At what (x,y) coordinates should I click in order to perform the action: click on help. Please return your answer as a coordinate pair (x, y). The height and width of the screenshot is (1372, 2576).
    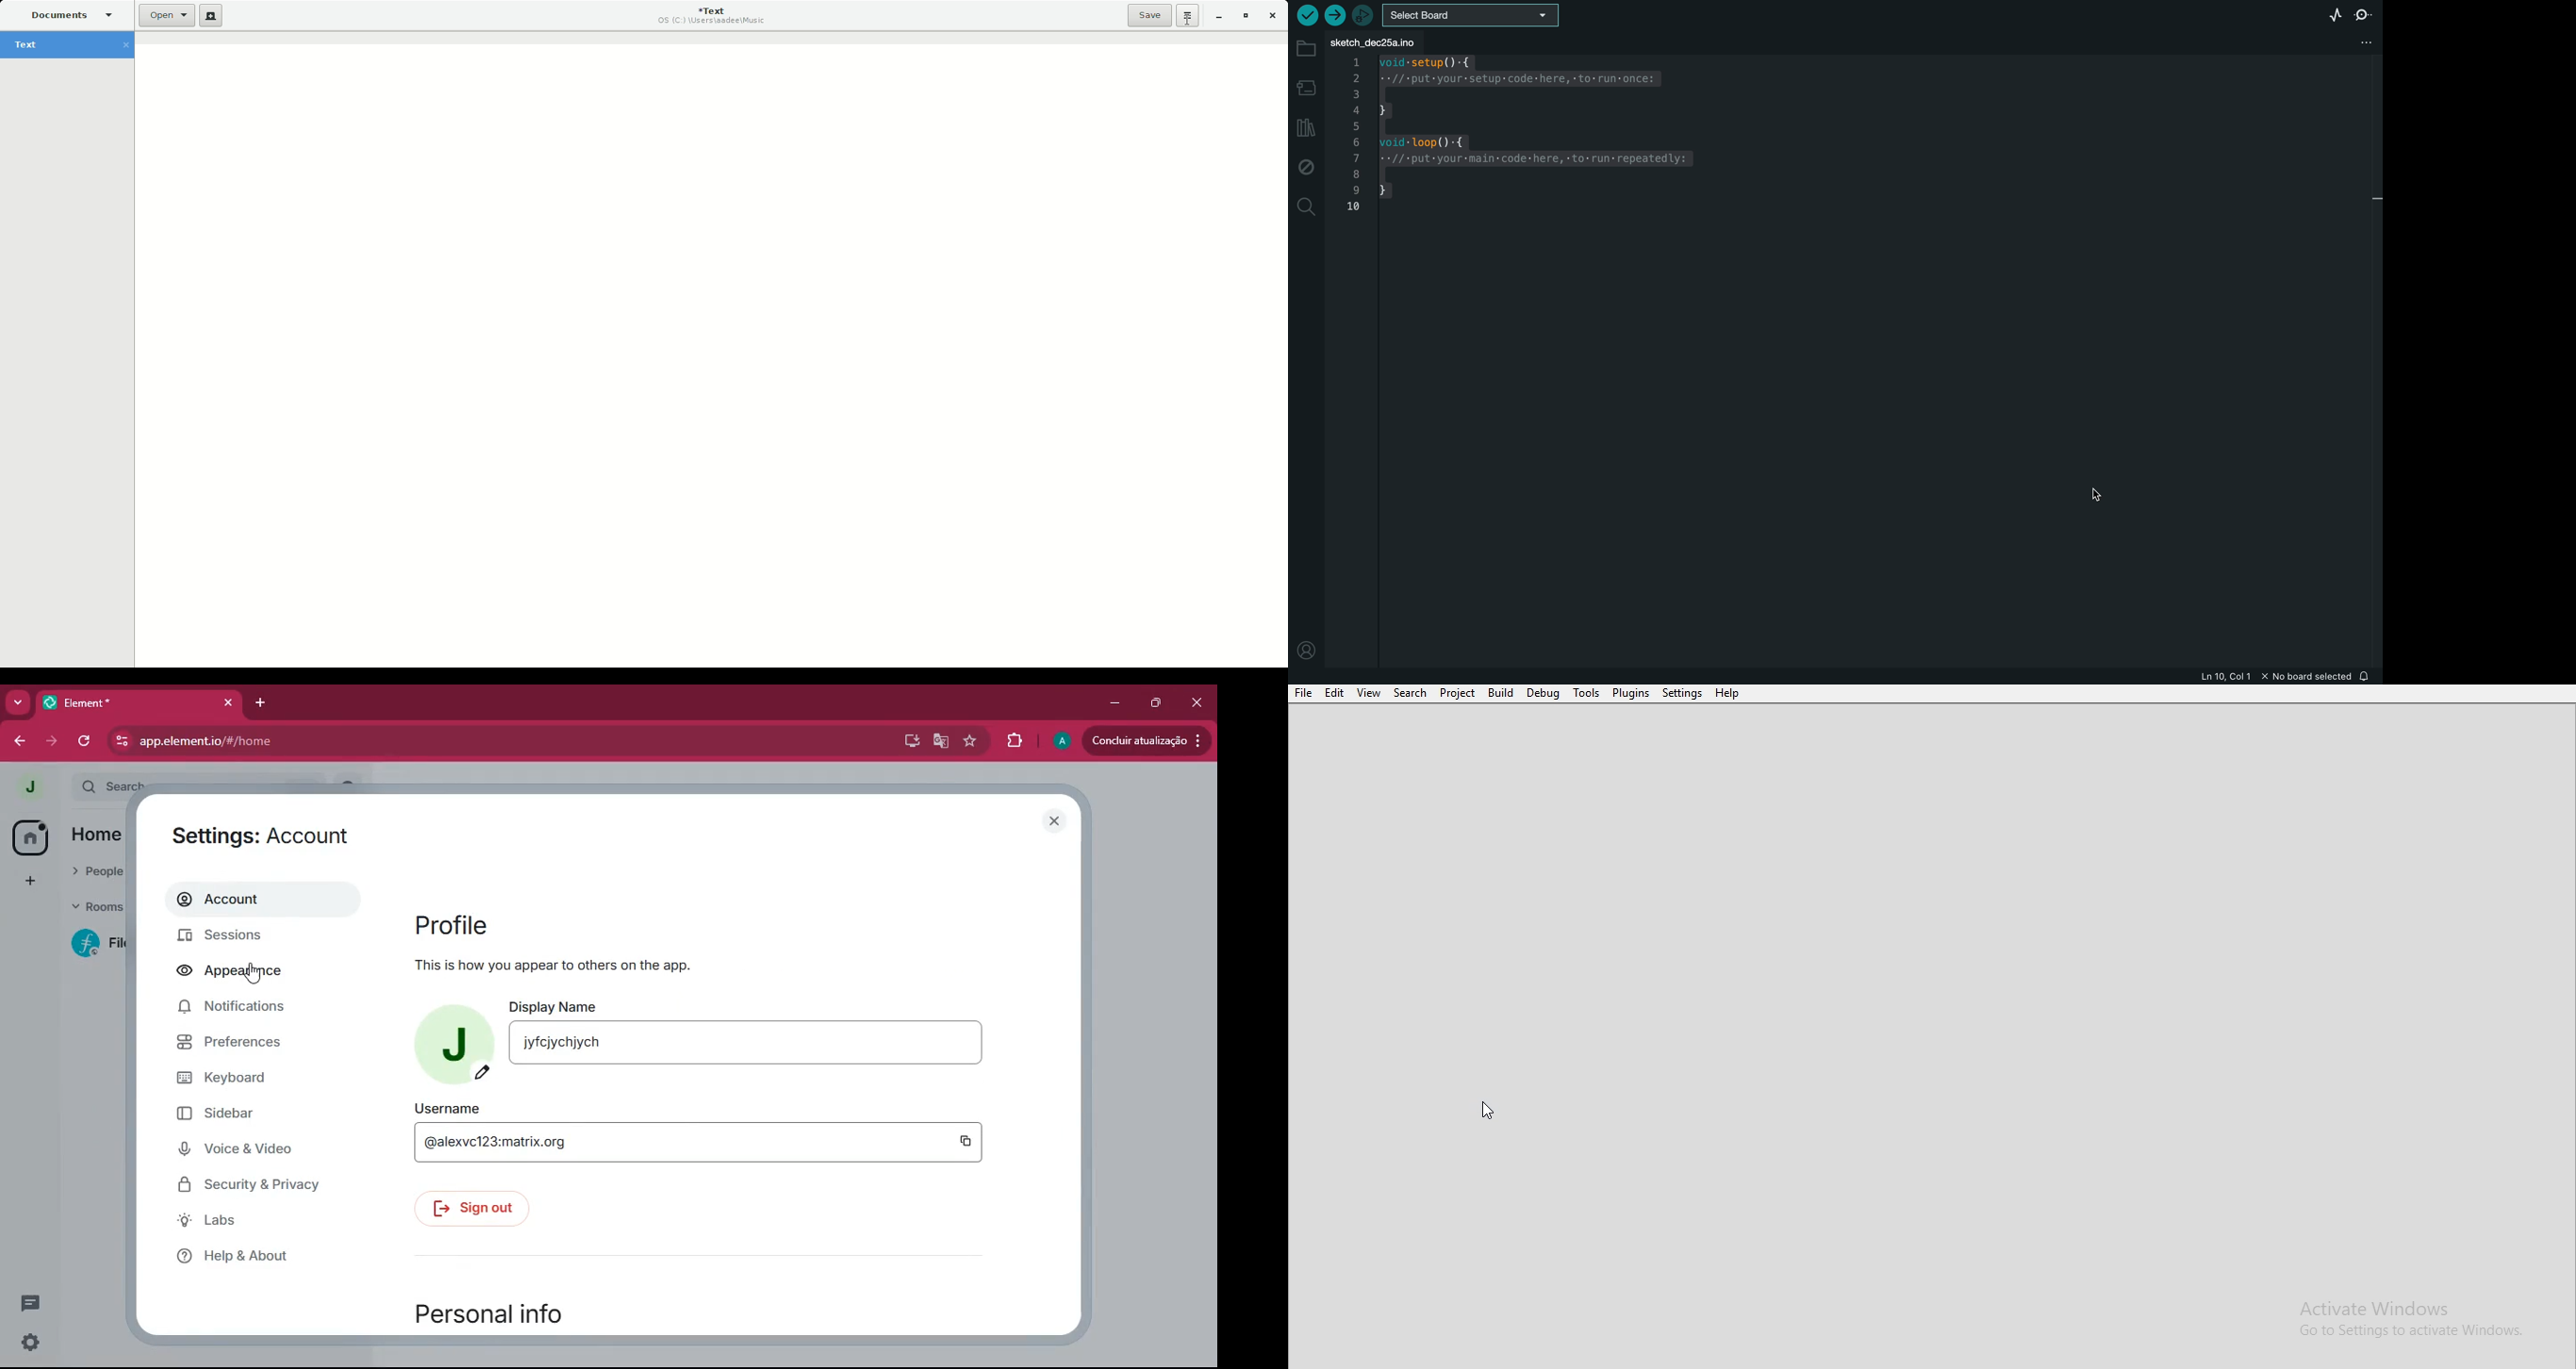
    Looking at the image, I should click on (258, 1255).